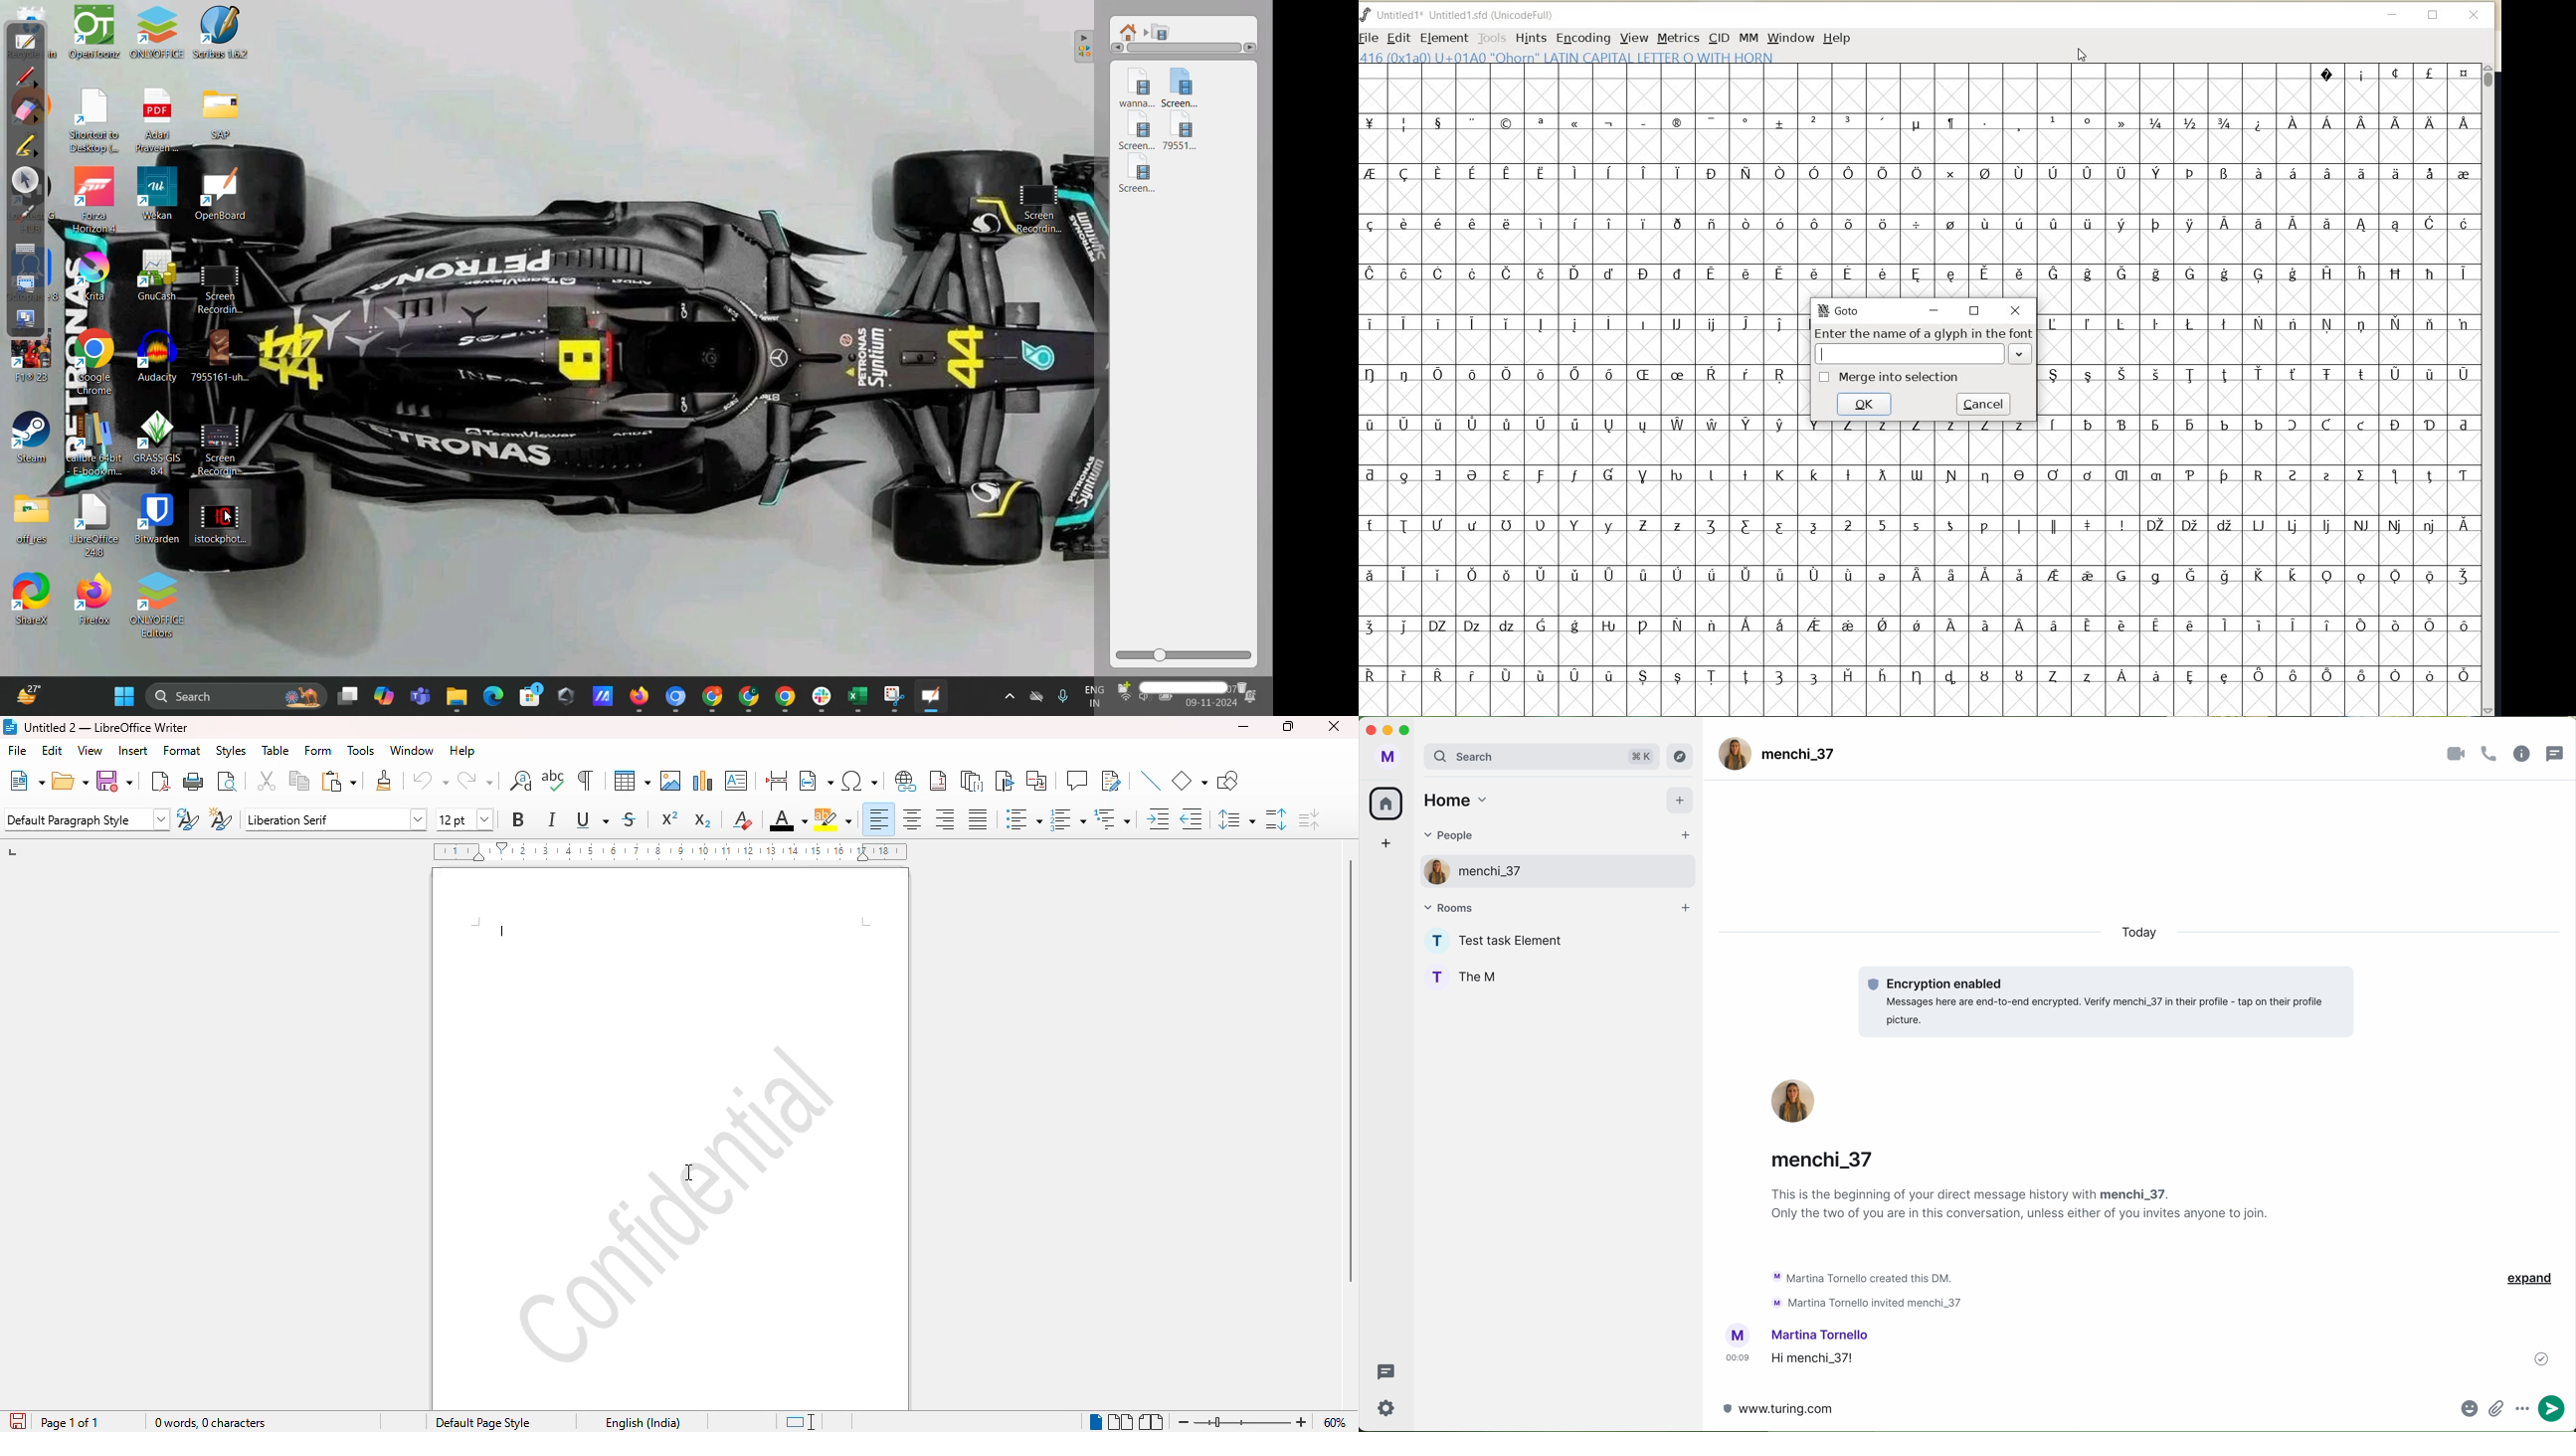 The image size is (2576, 1456). What do you see at coordinates (944, 818) in the screenshot?
I see `align right` at bounding box center [944, 818].